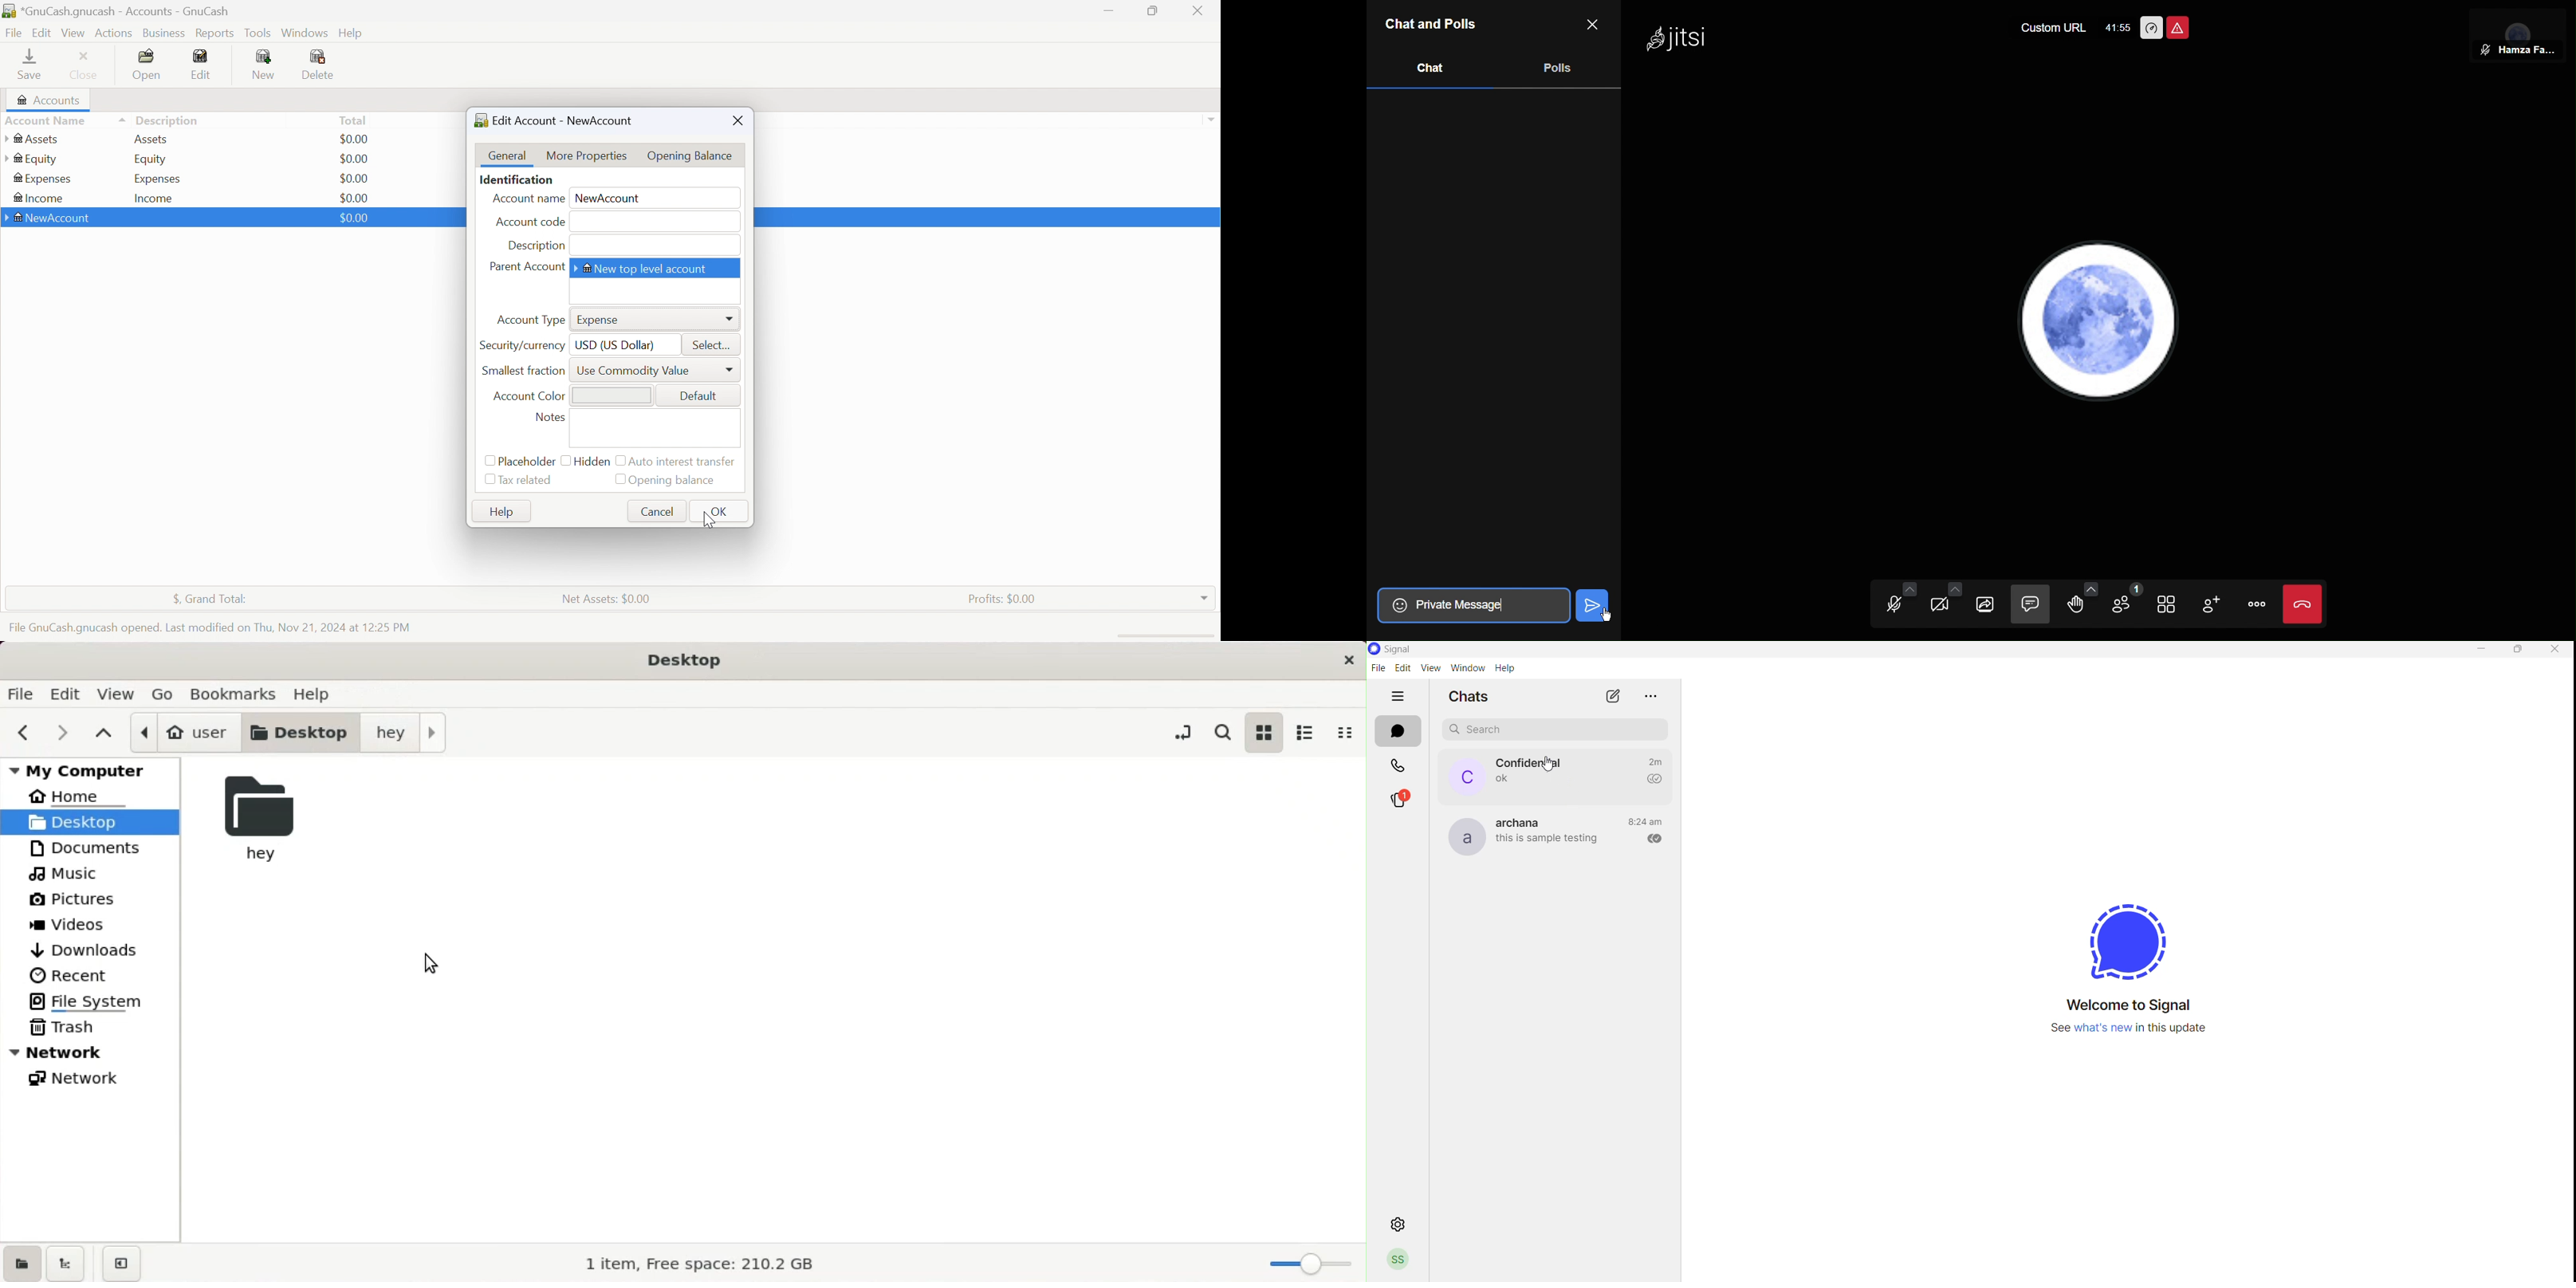 The image size is (2576, 1288). What do you see at coordinates (529, 397) in the screenshot?
I see `Account Color` at bounding box center [529, 397].